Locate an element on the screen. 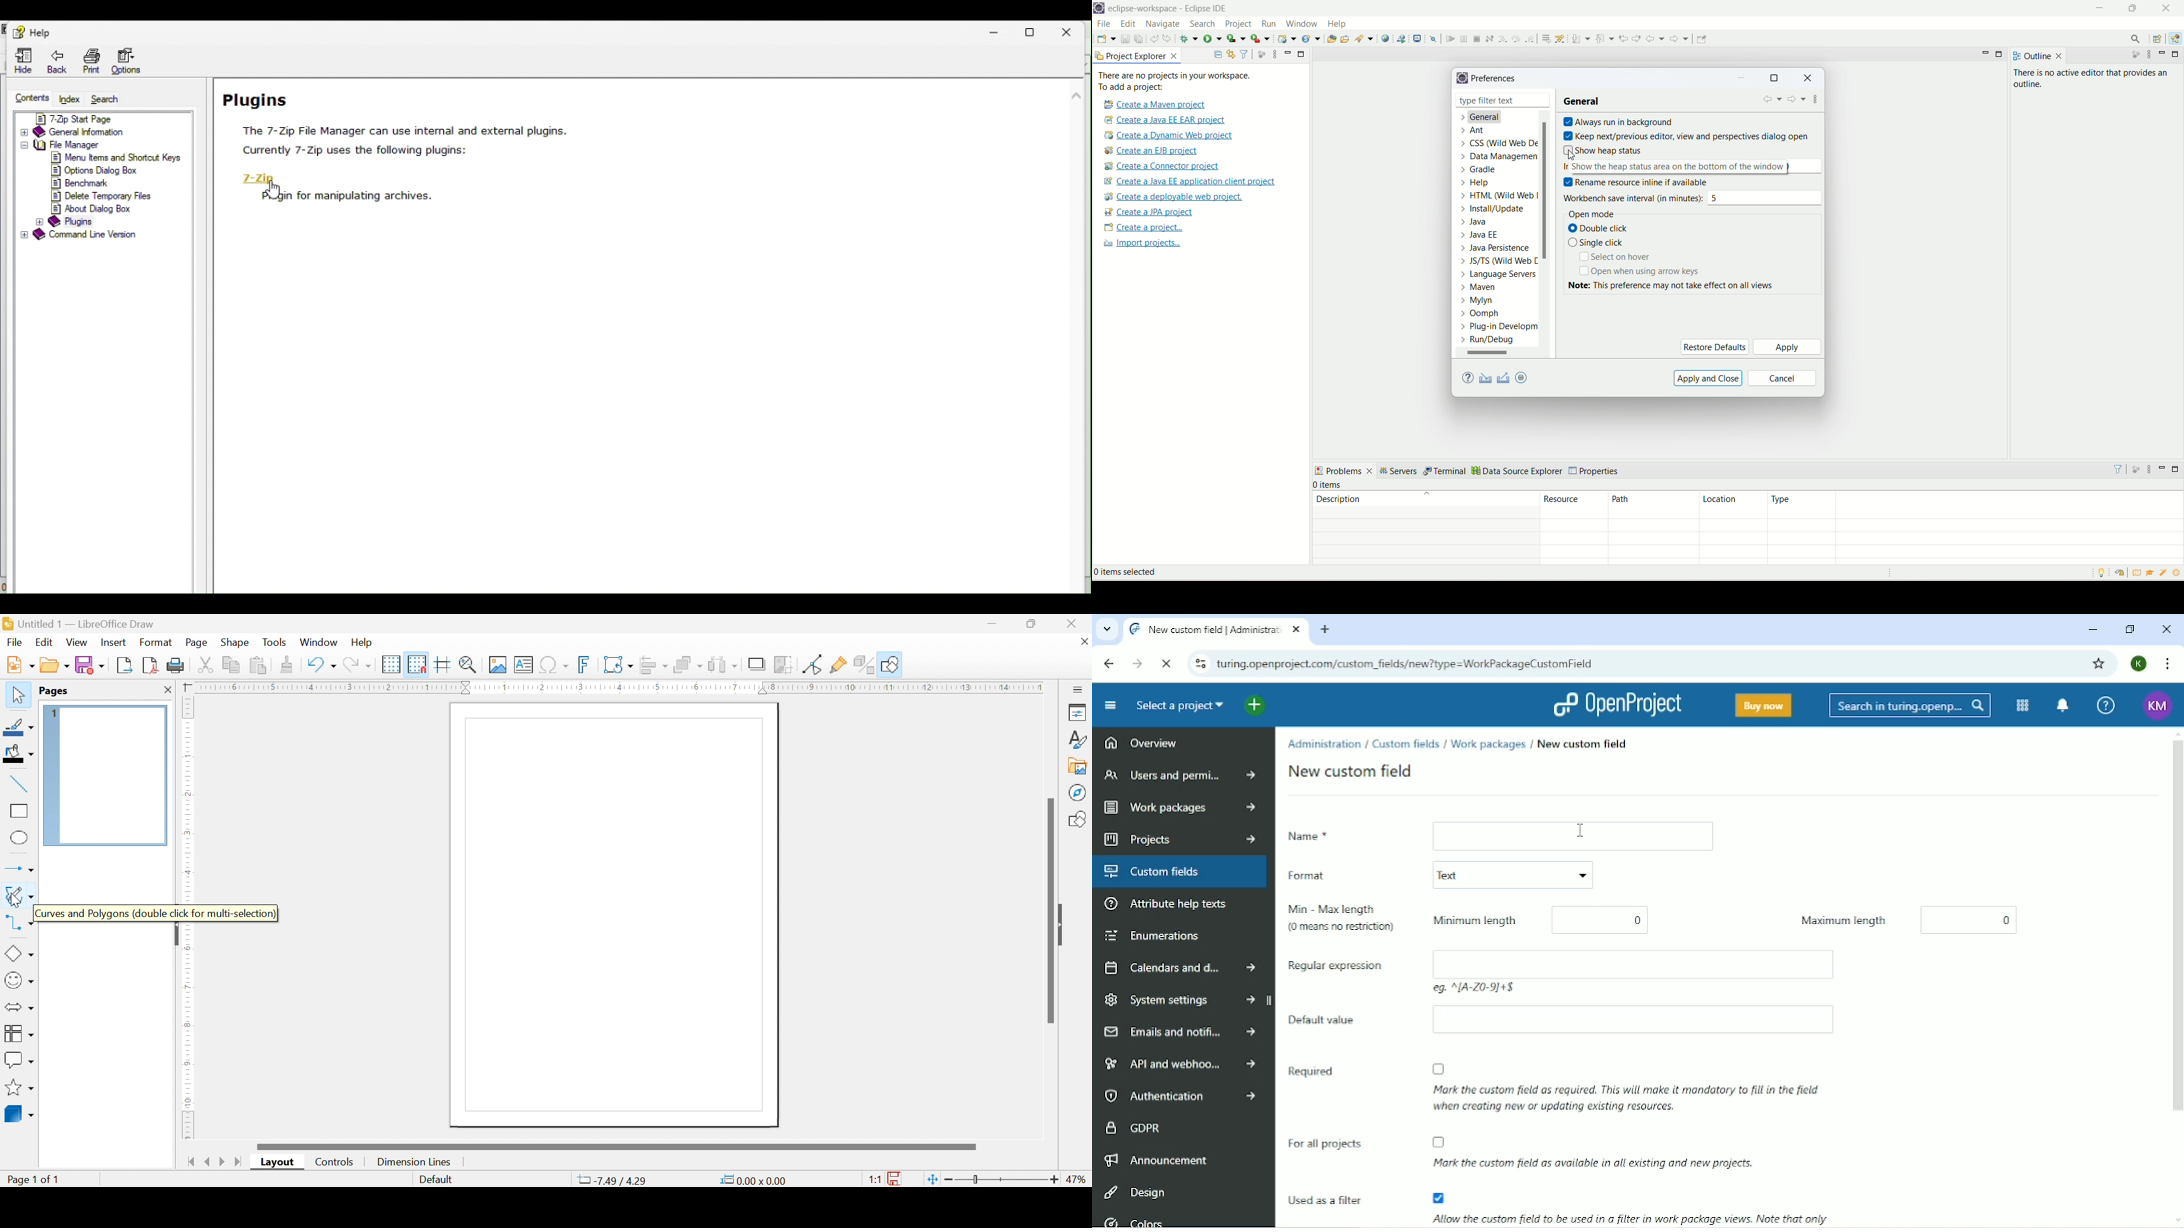  1:1 is located at coordinates (876, 1180).